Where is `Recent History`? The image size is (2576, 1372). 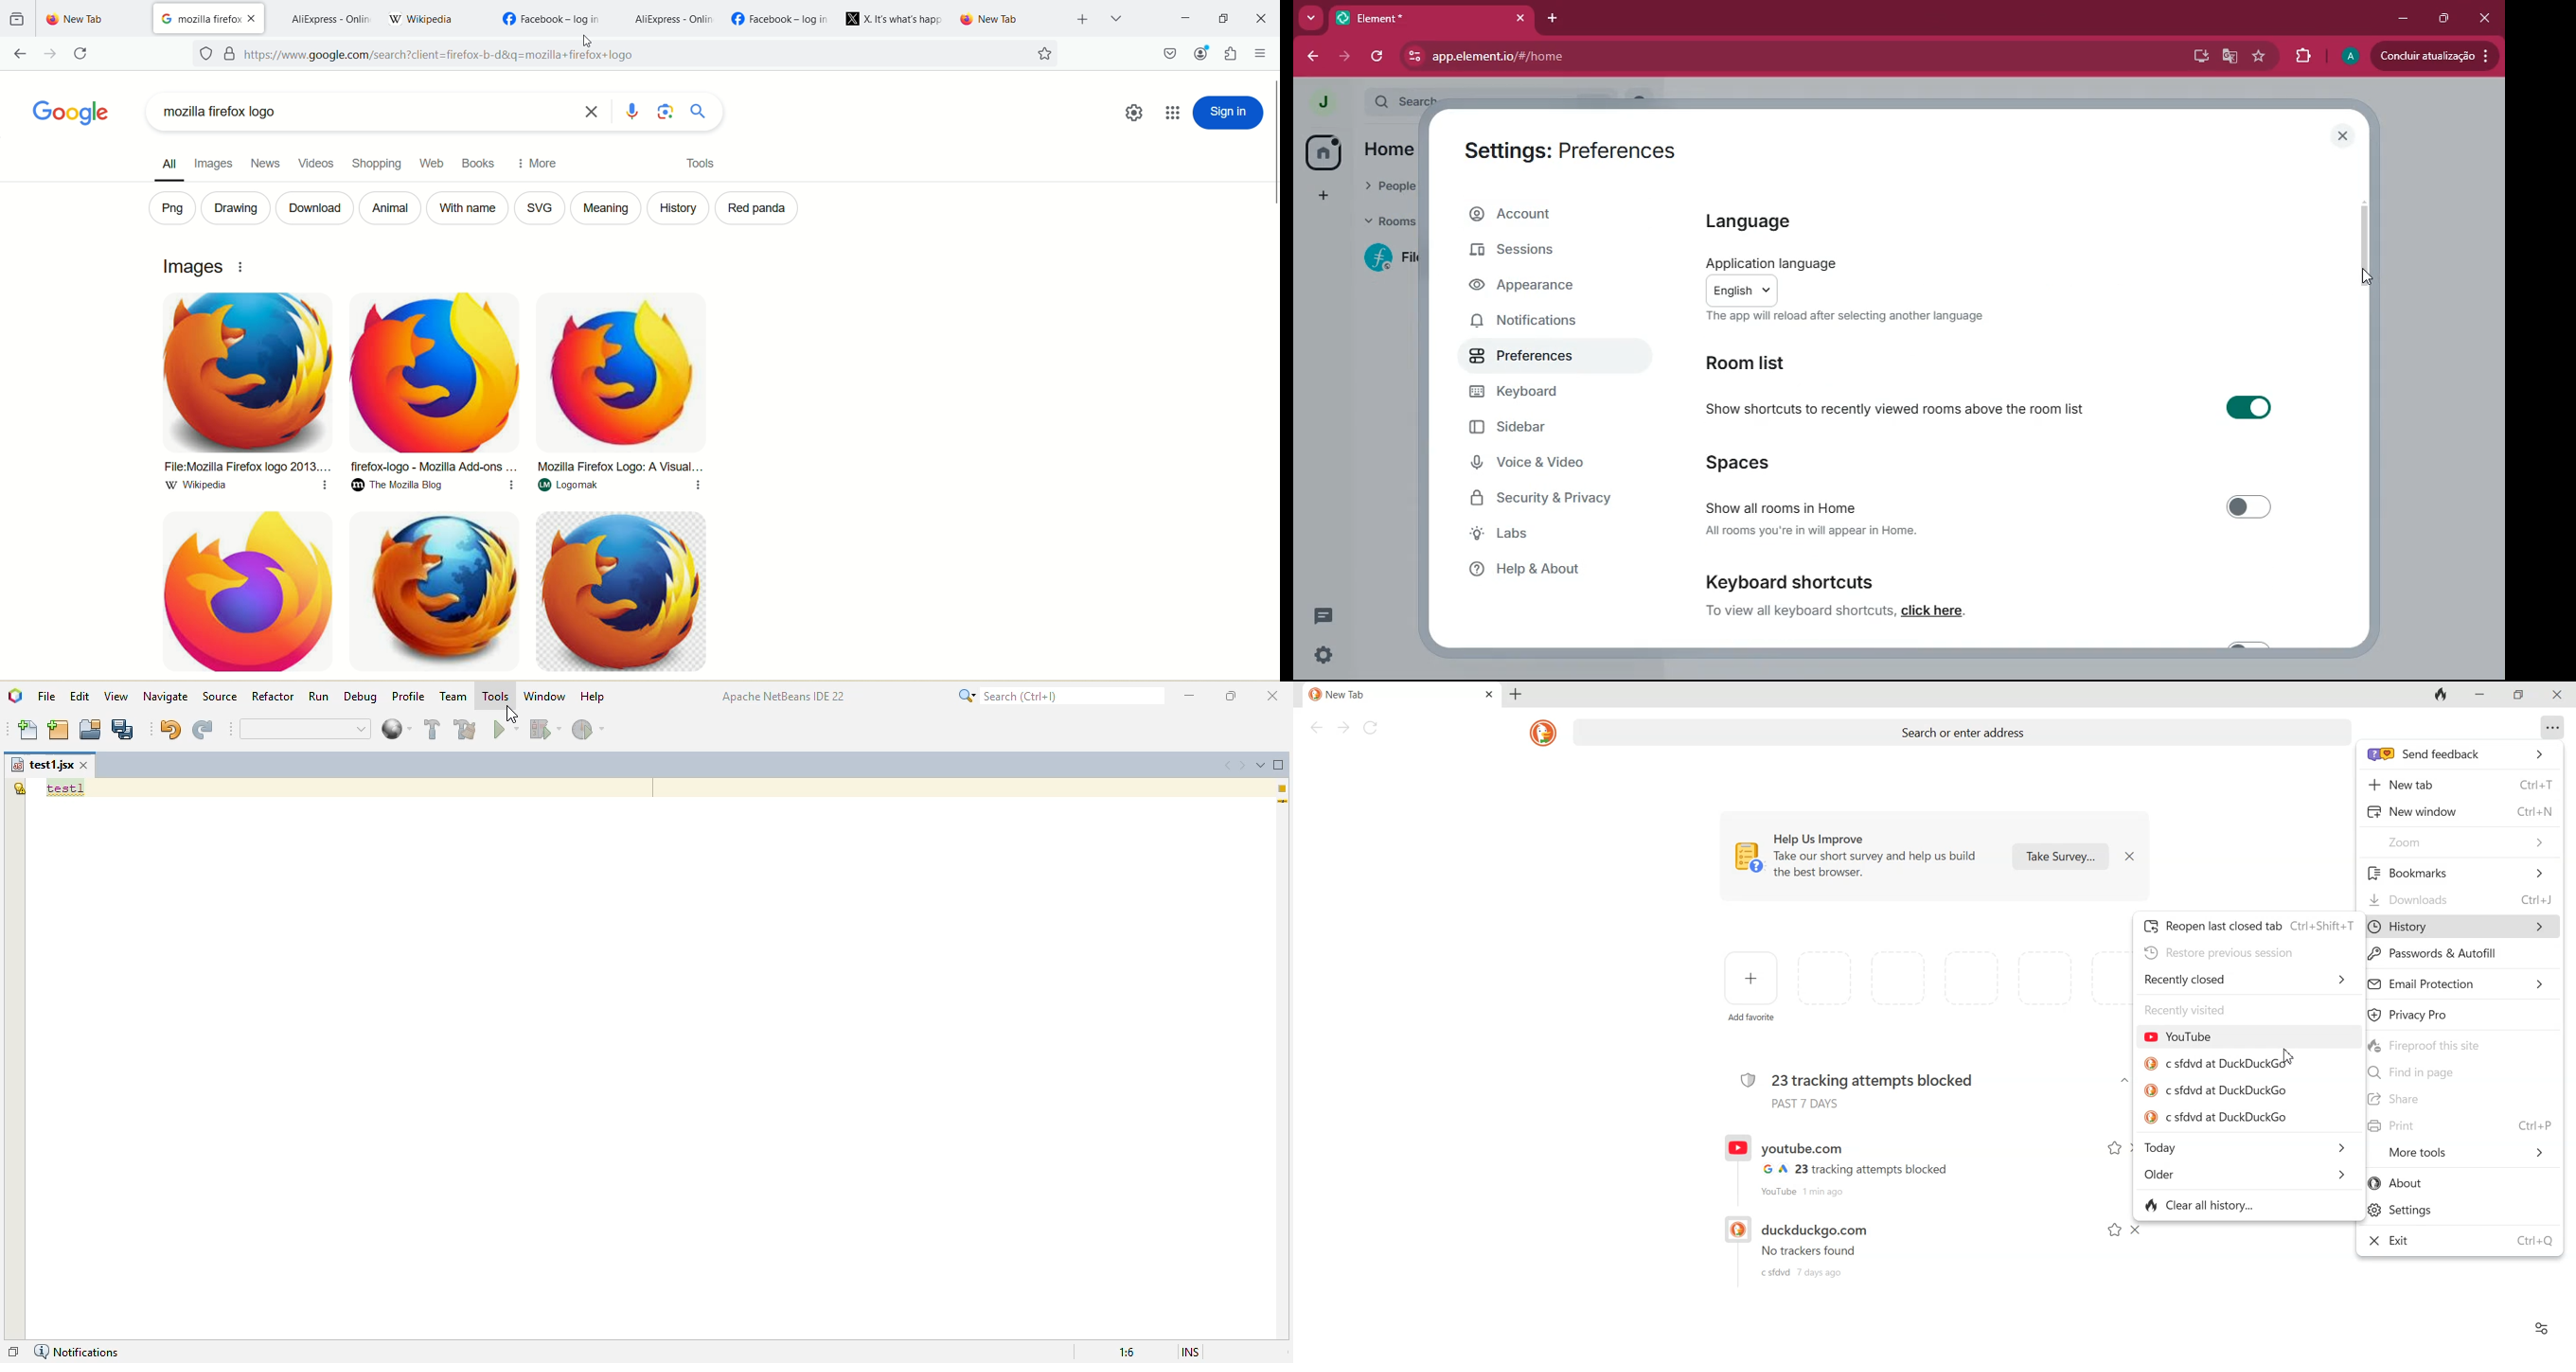
Recent History is located at coordinates (1853, 1165).